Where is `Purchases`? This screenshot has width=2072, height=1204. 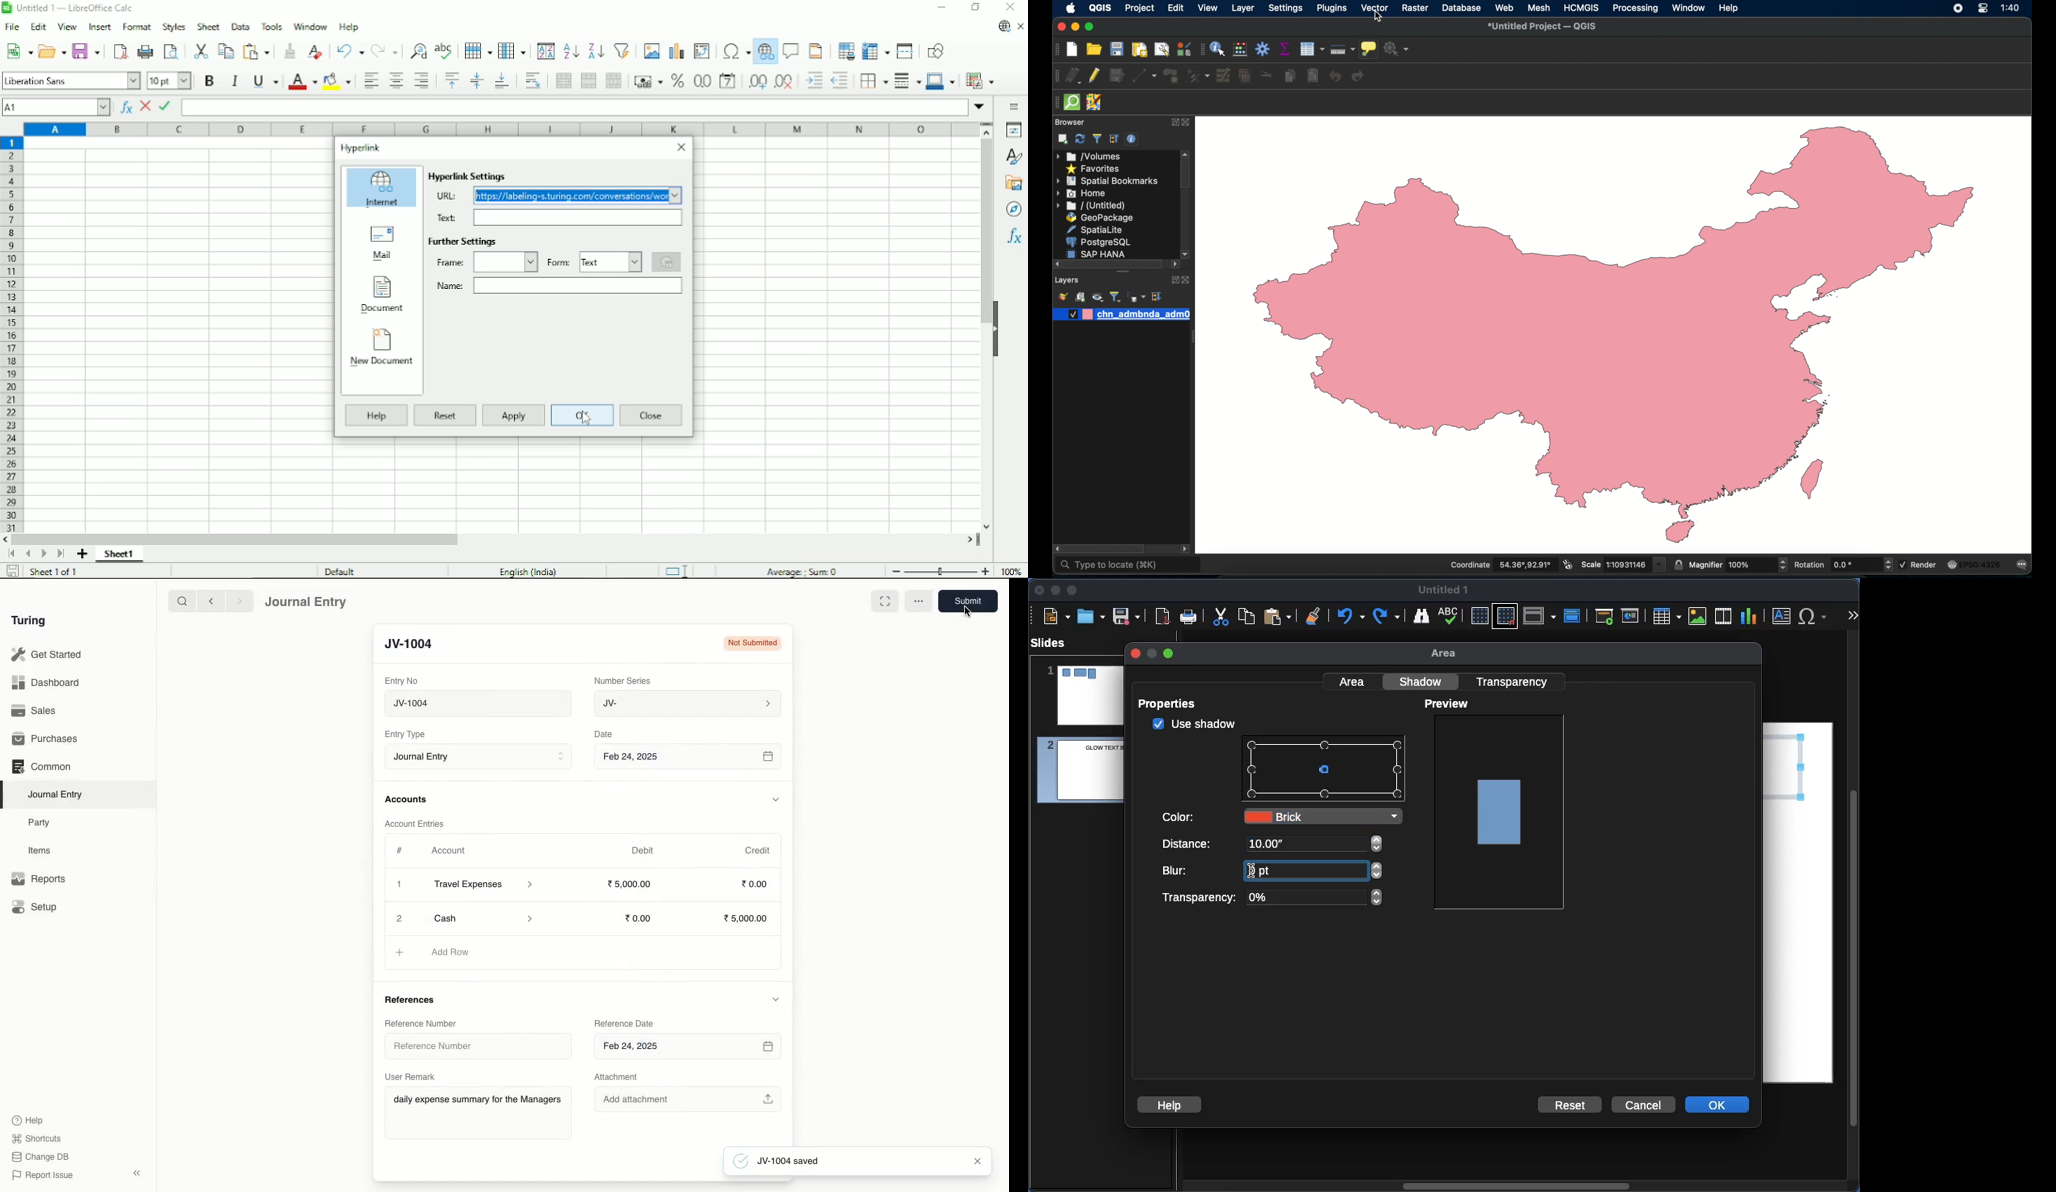 Purchases is located at coordinates (46, 740).